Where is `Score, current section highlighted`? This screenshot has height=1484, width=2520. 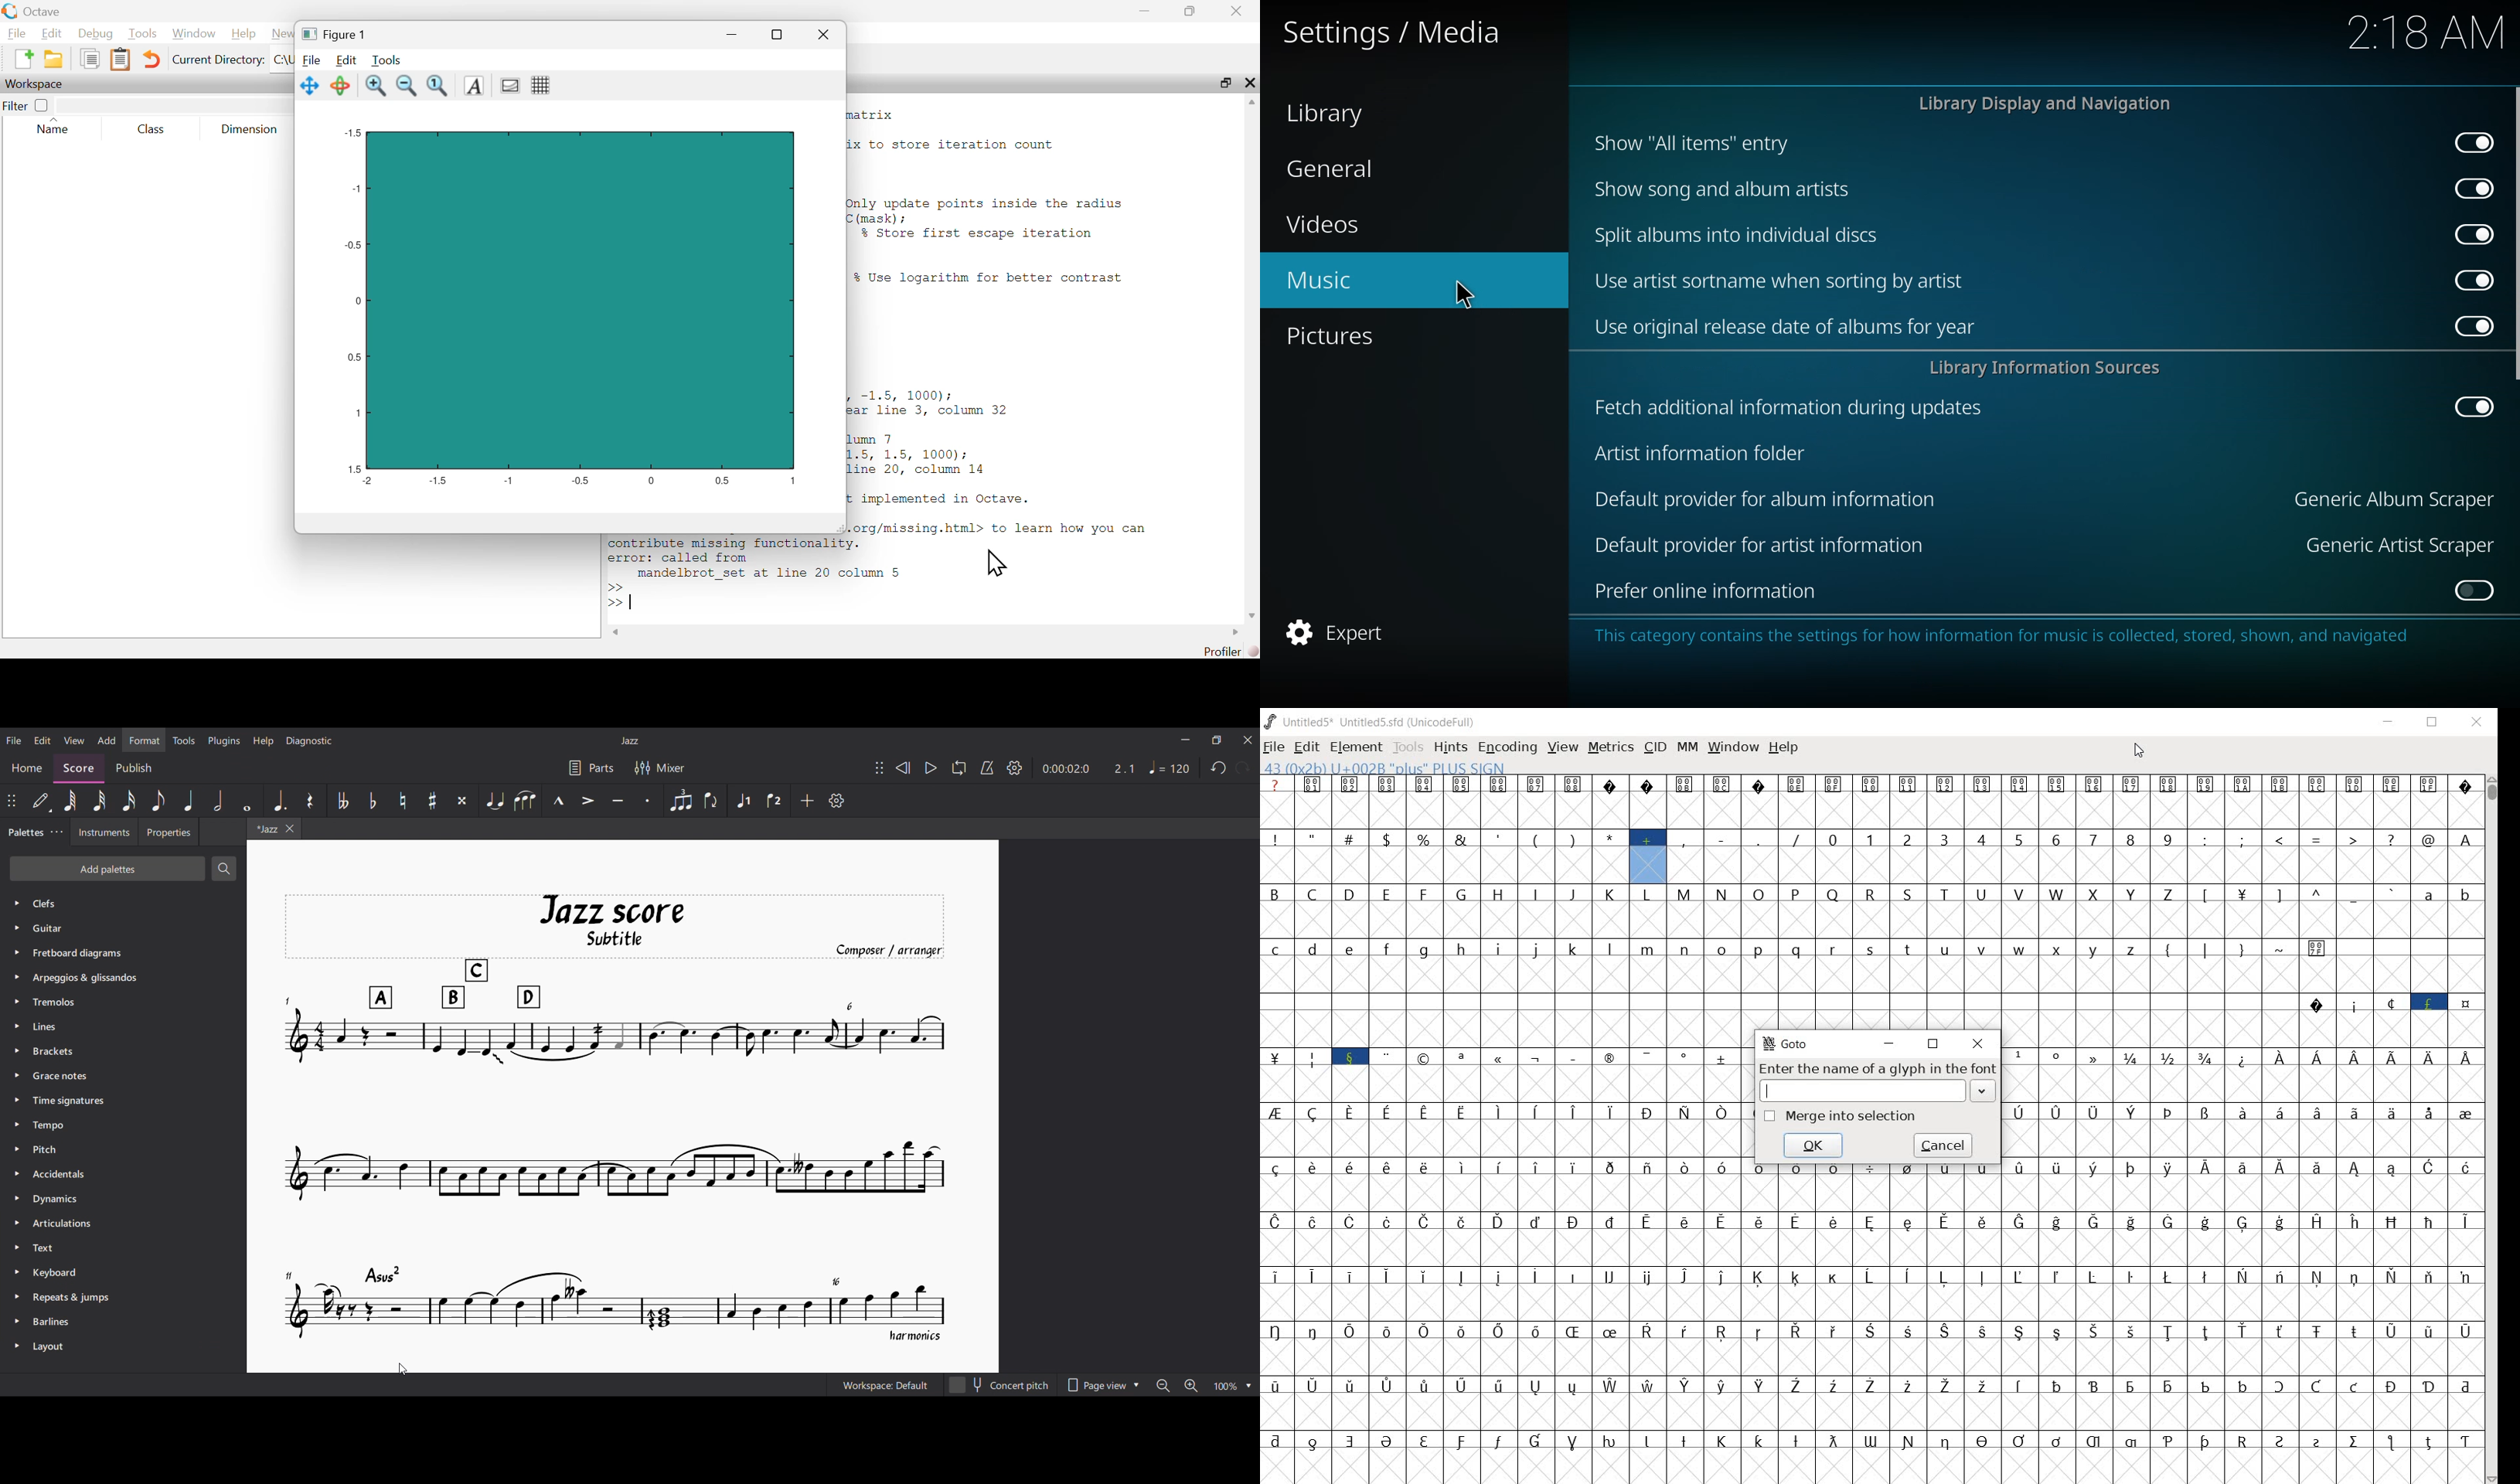 Score, current section highlighted is located at coordinates (79, 765).